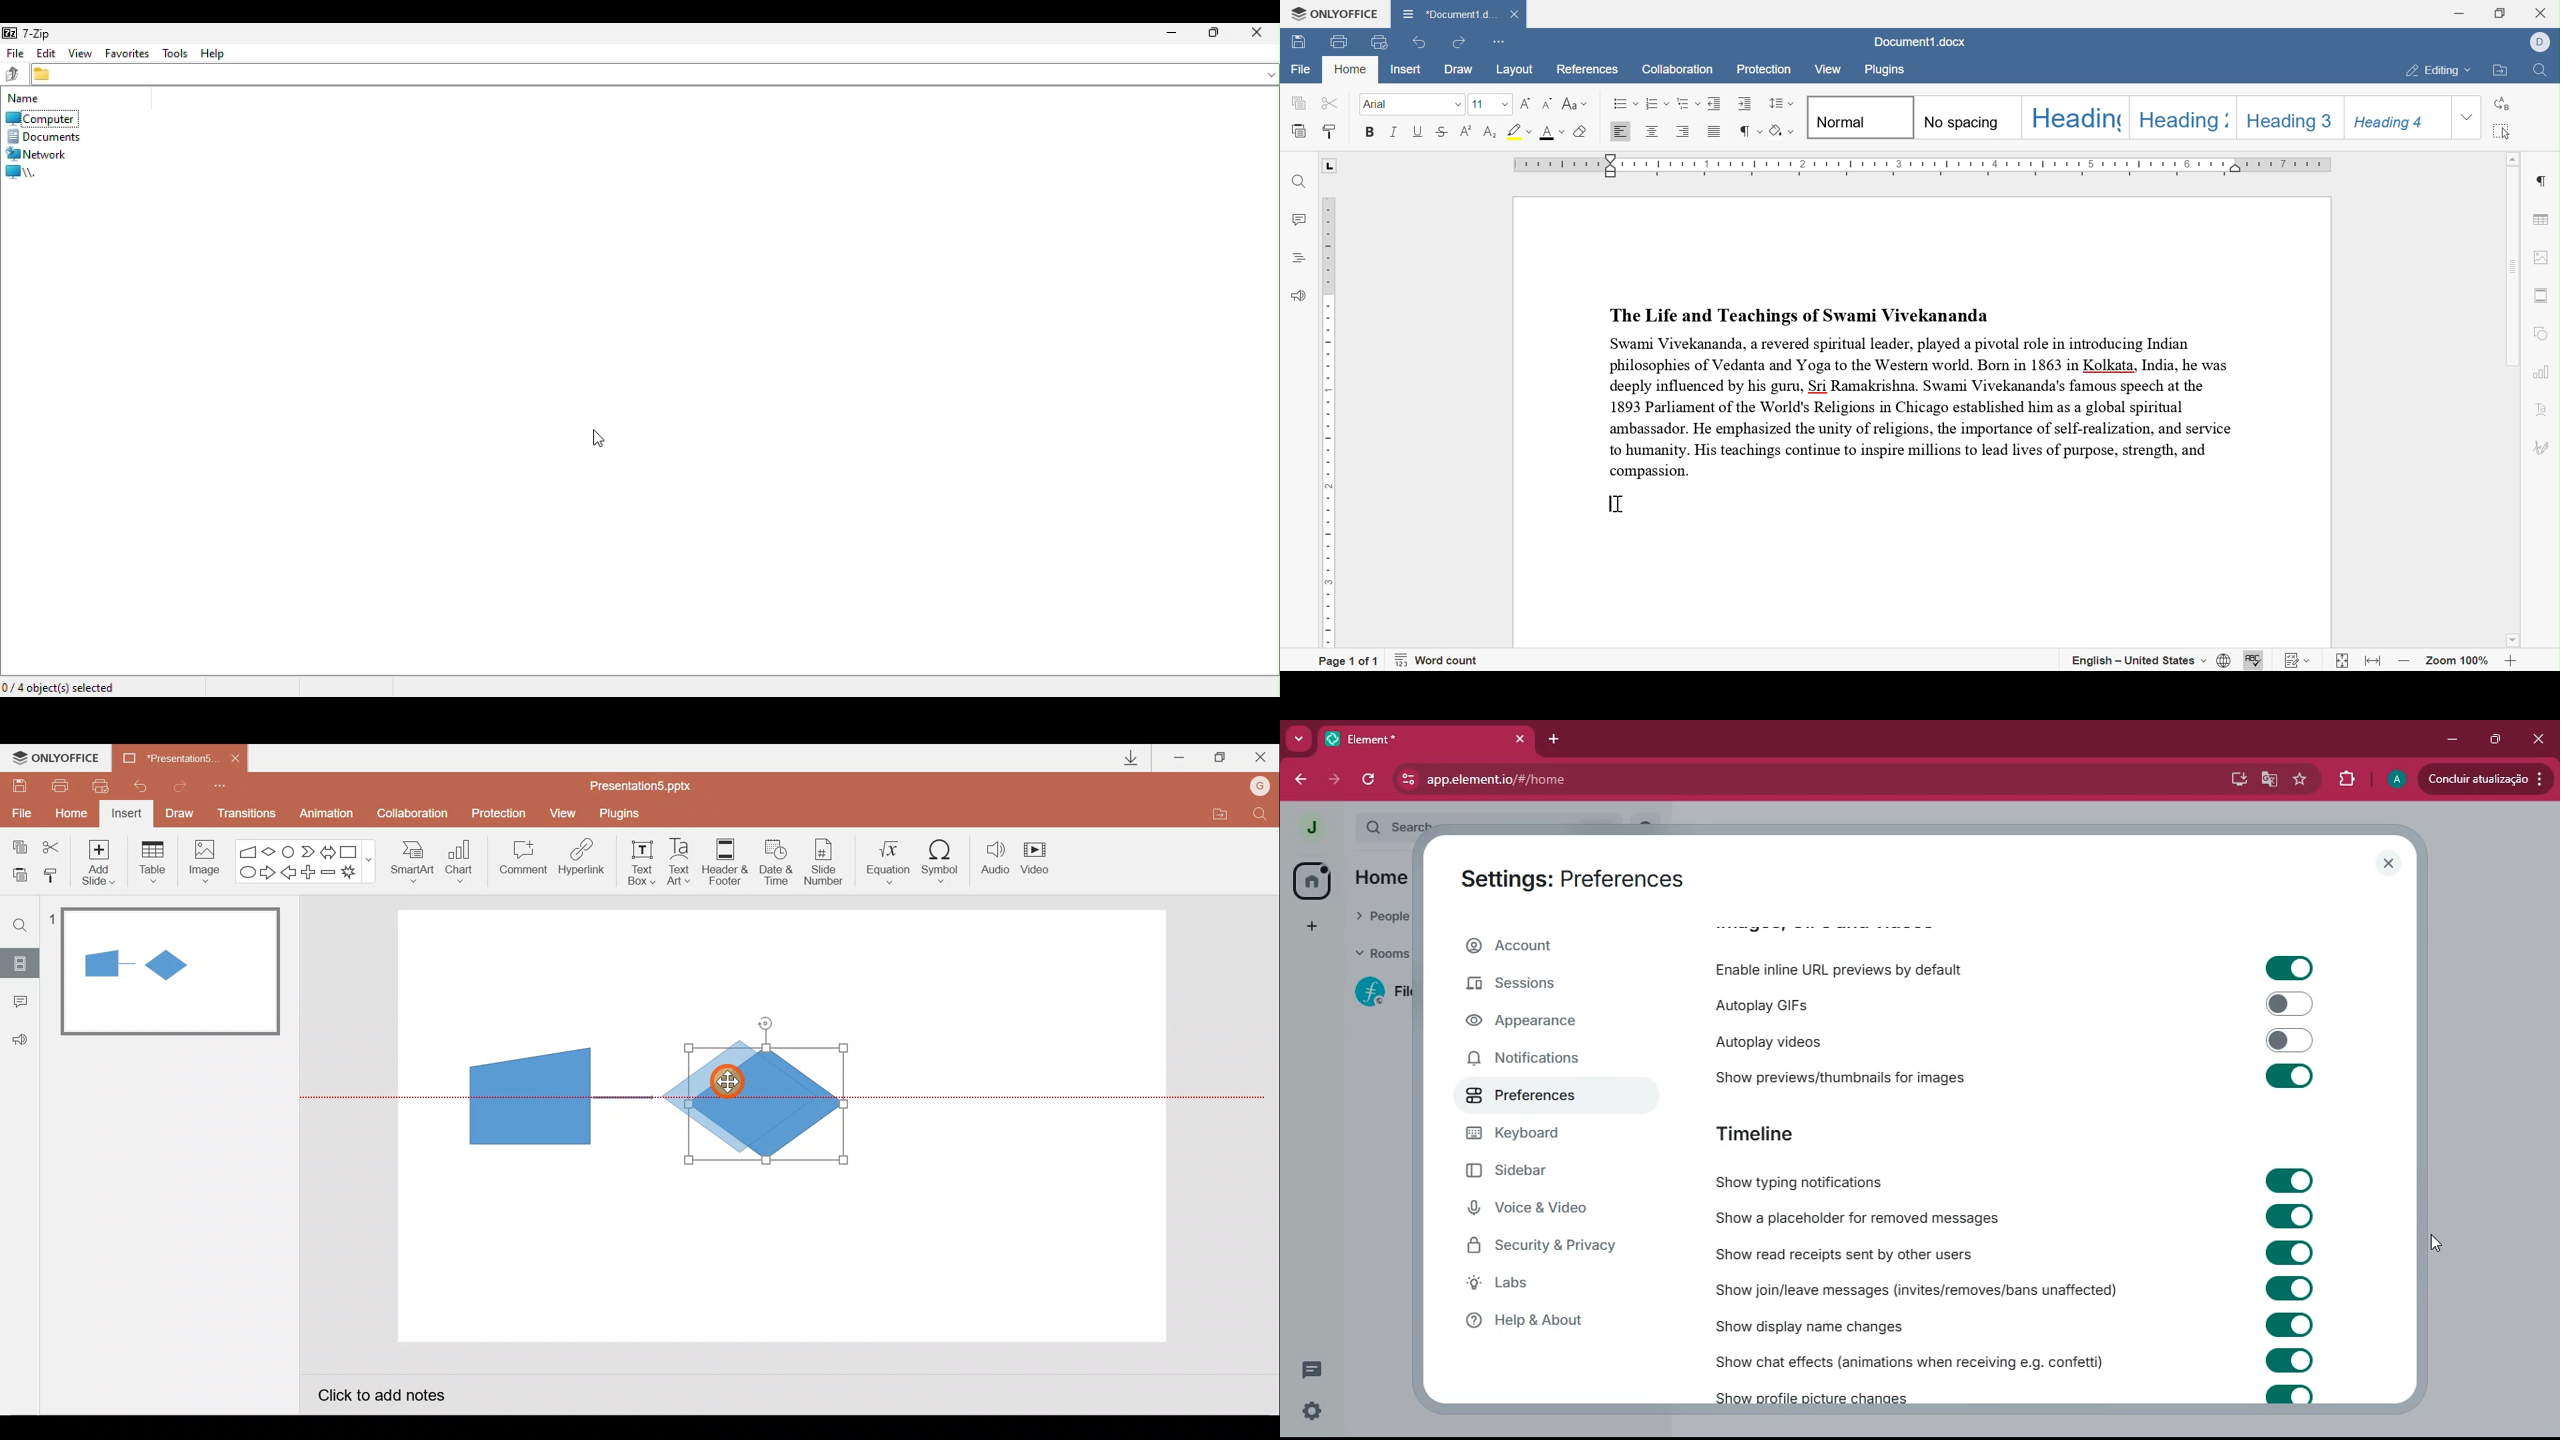 Image resolution: width=2576 pixels, height=1456 pixels. What do you see at coordinates (623, 813) in the screenshot?
I see `Plugins` at bounding box center [623, 813].